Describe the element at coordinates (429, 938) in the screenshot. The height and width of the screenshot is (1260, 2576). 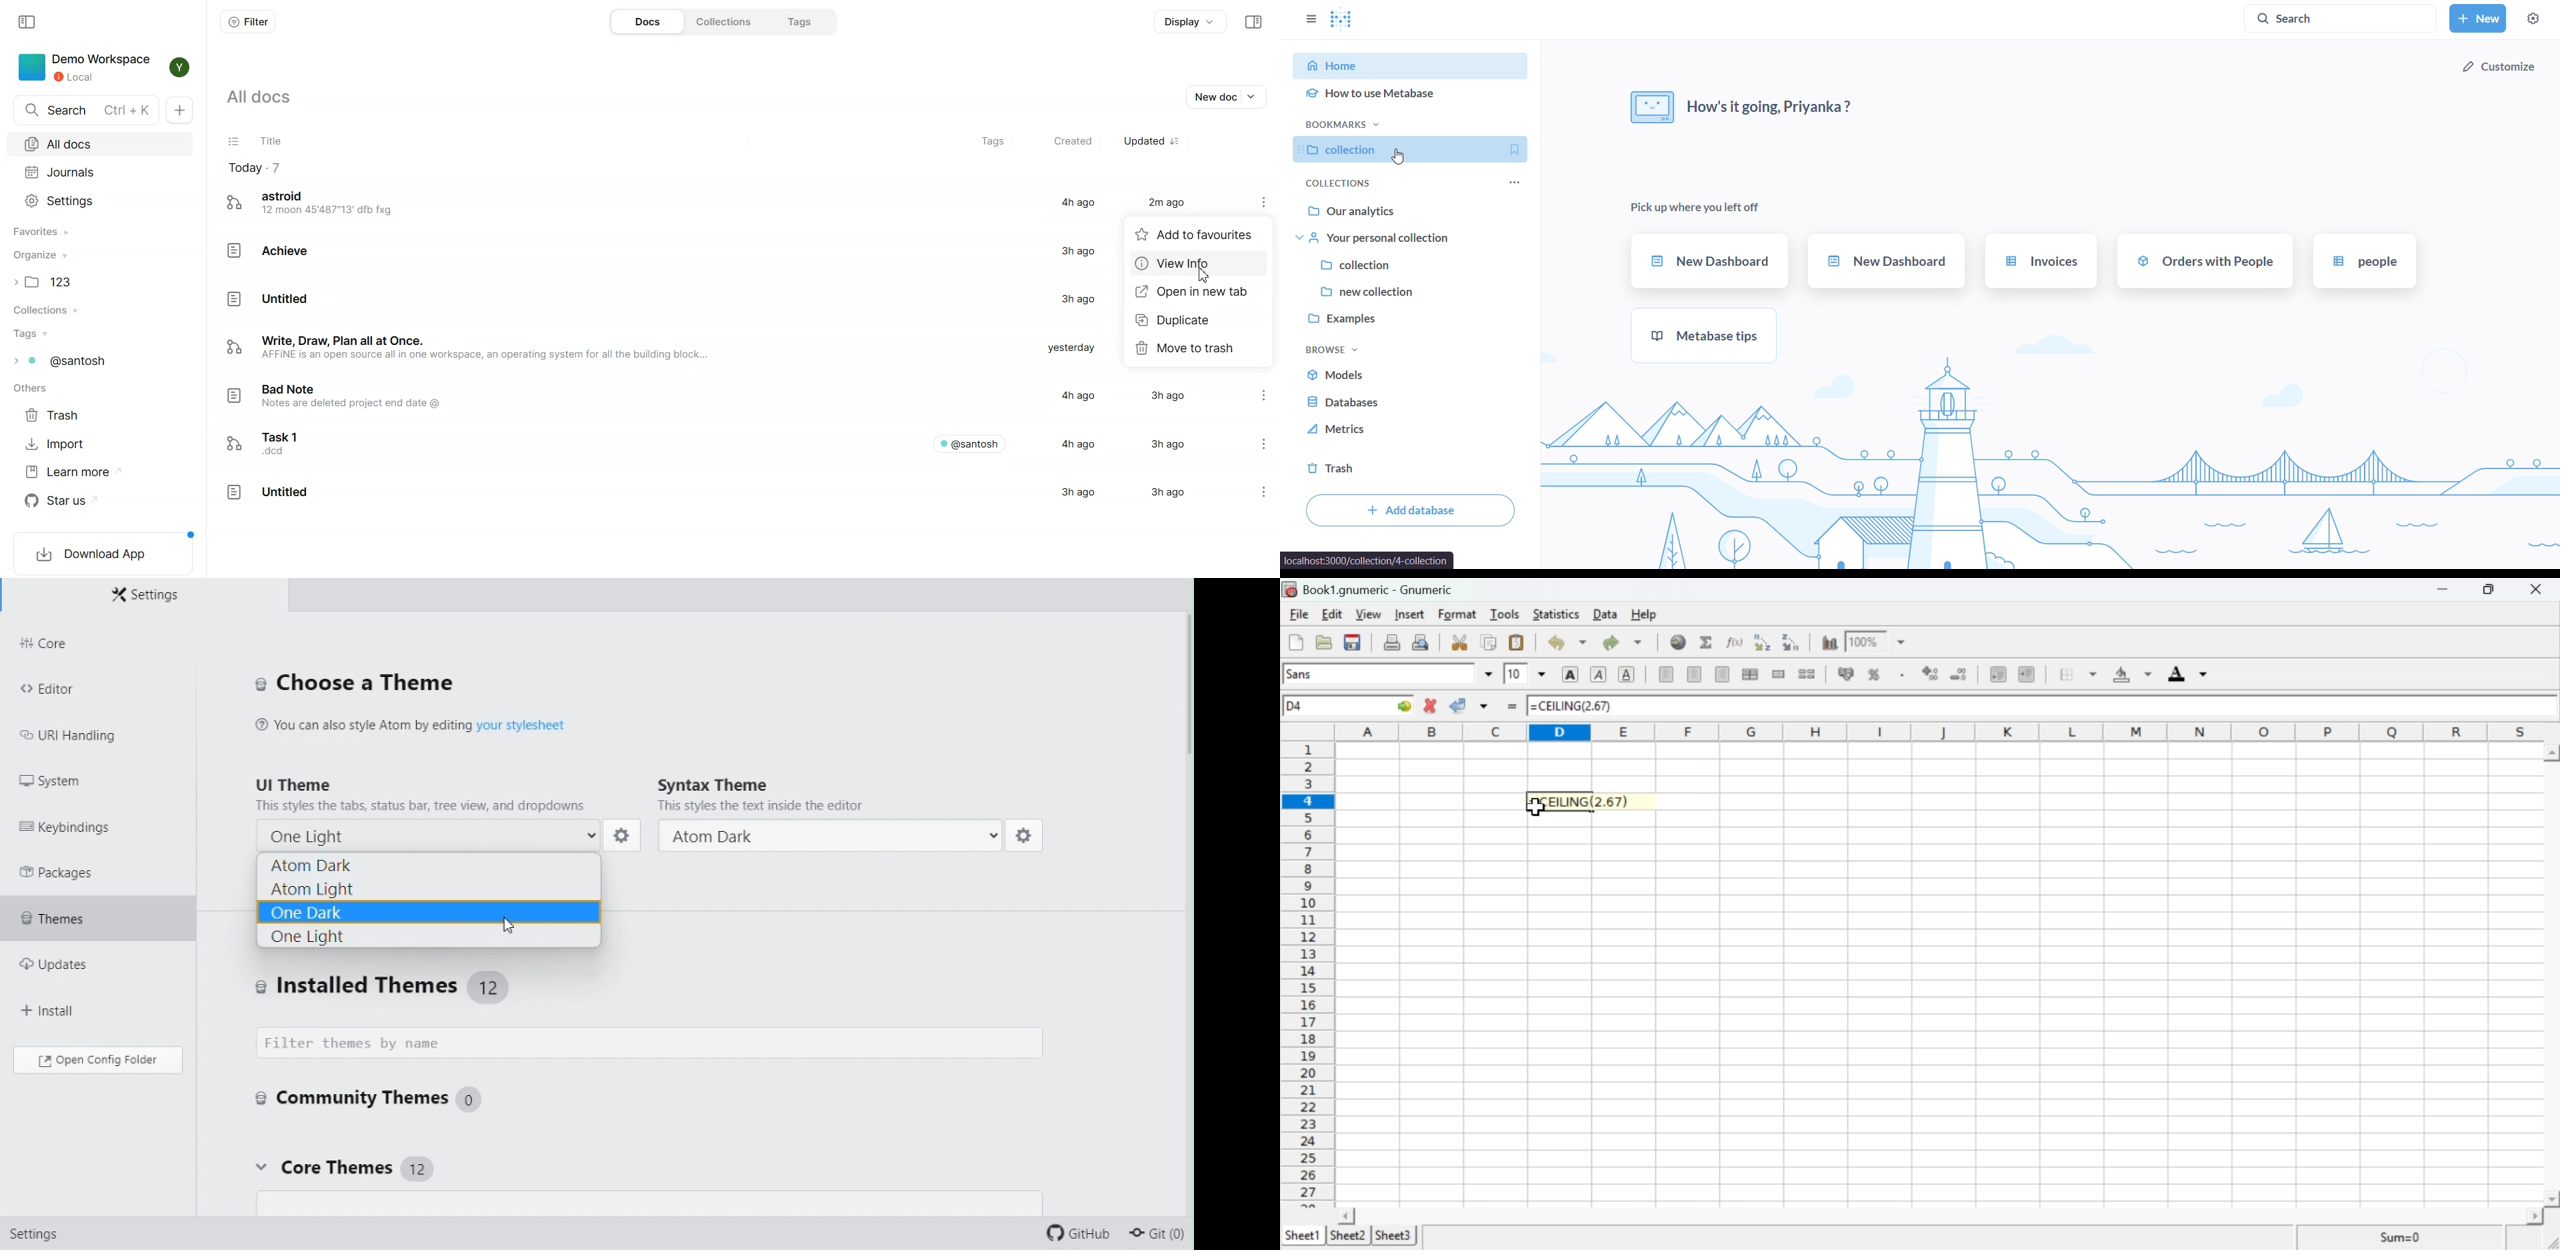
I see `One light` at that location.